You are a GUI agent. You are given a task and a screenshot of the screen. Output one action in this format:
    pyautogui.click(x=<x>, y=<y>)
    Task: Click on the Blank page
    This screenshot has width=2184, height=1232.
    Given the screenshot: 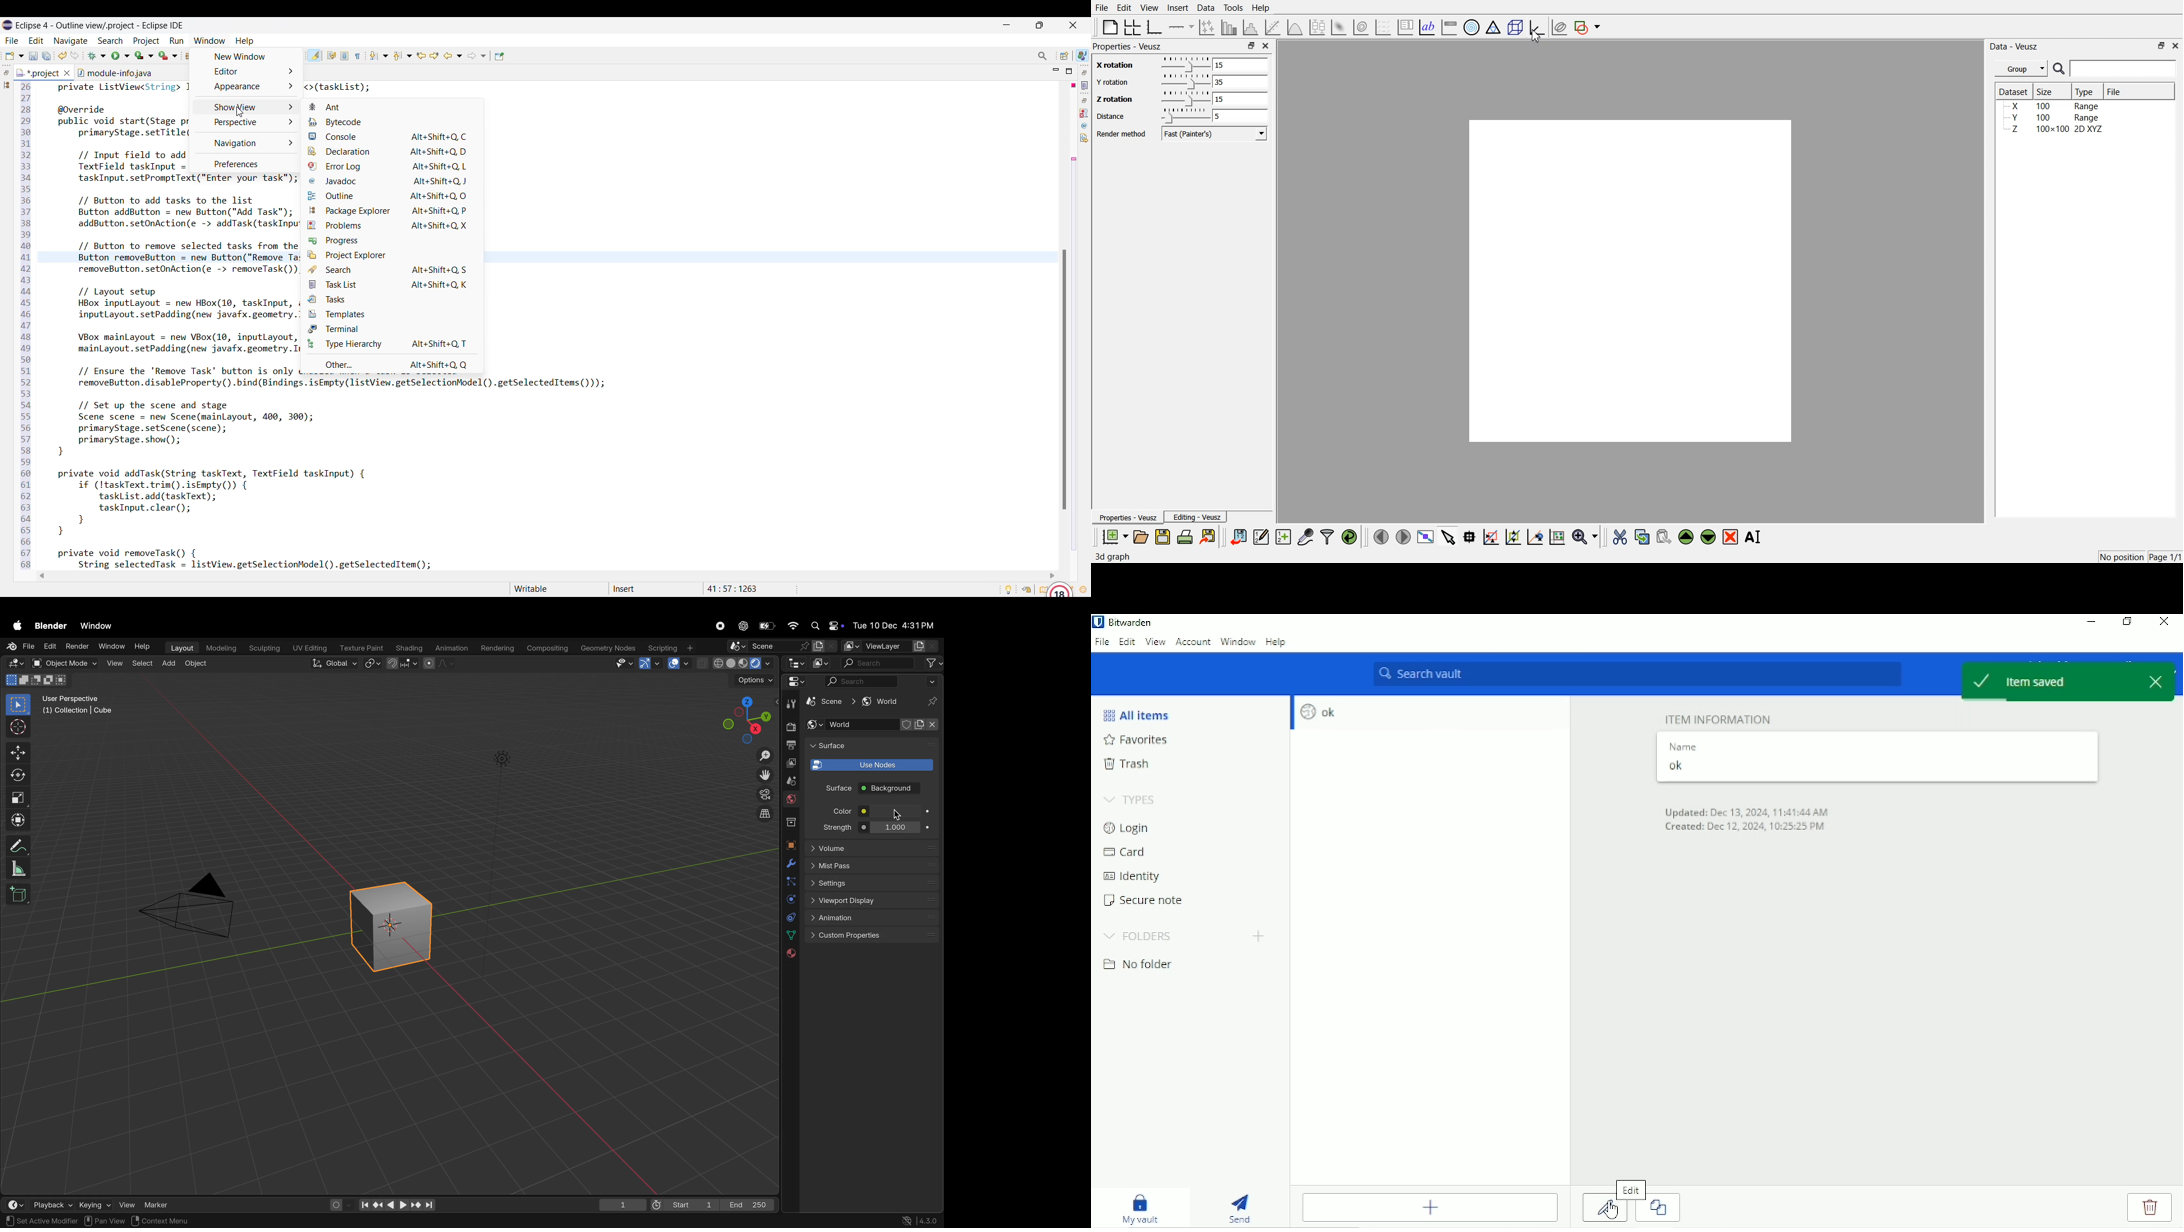 What is the action you would take?
    pyautogui.click(x=1110, y=27)
    